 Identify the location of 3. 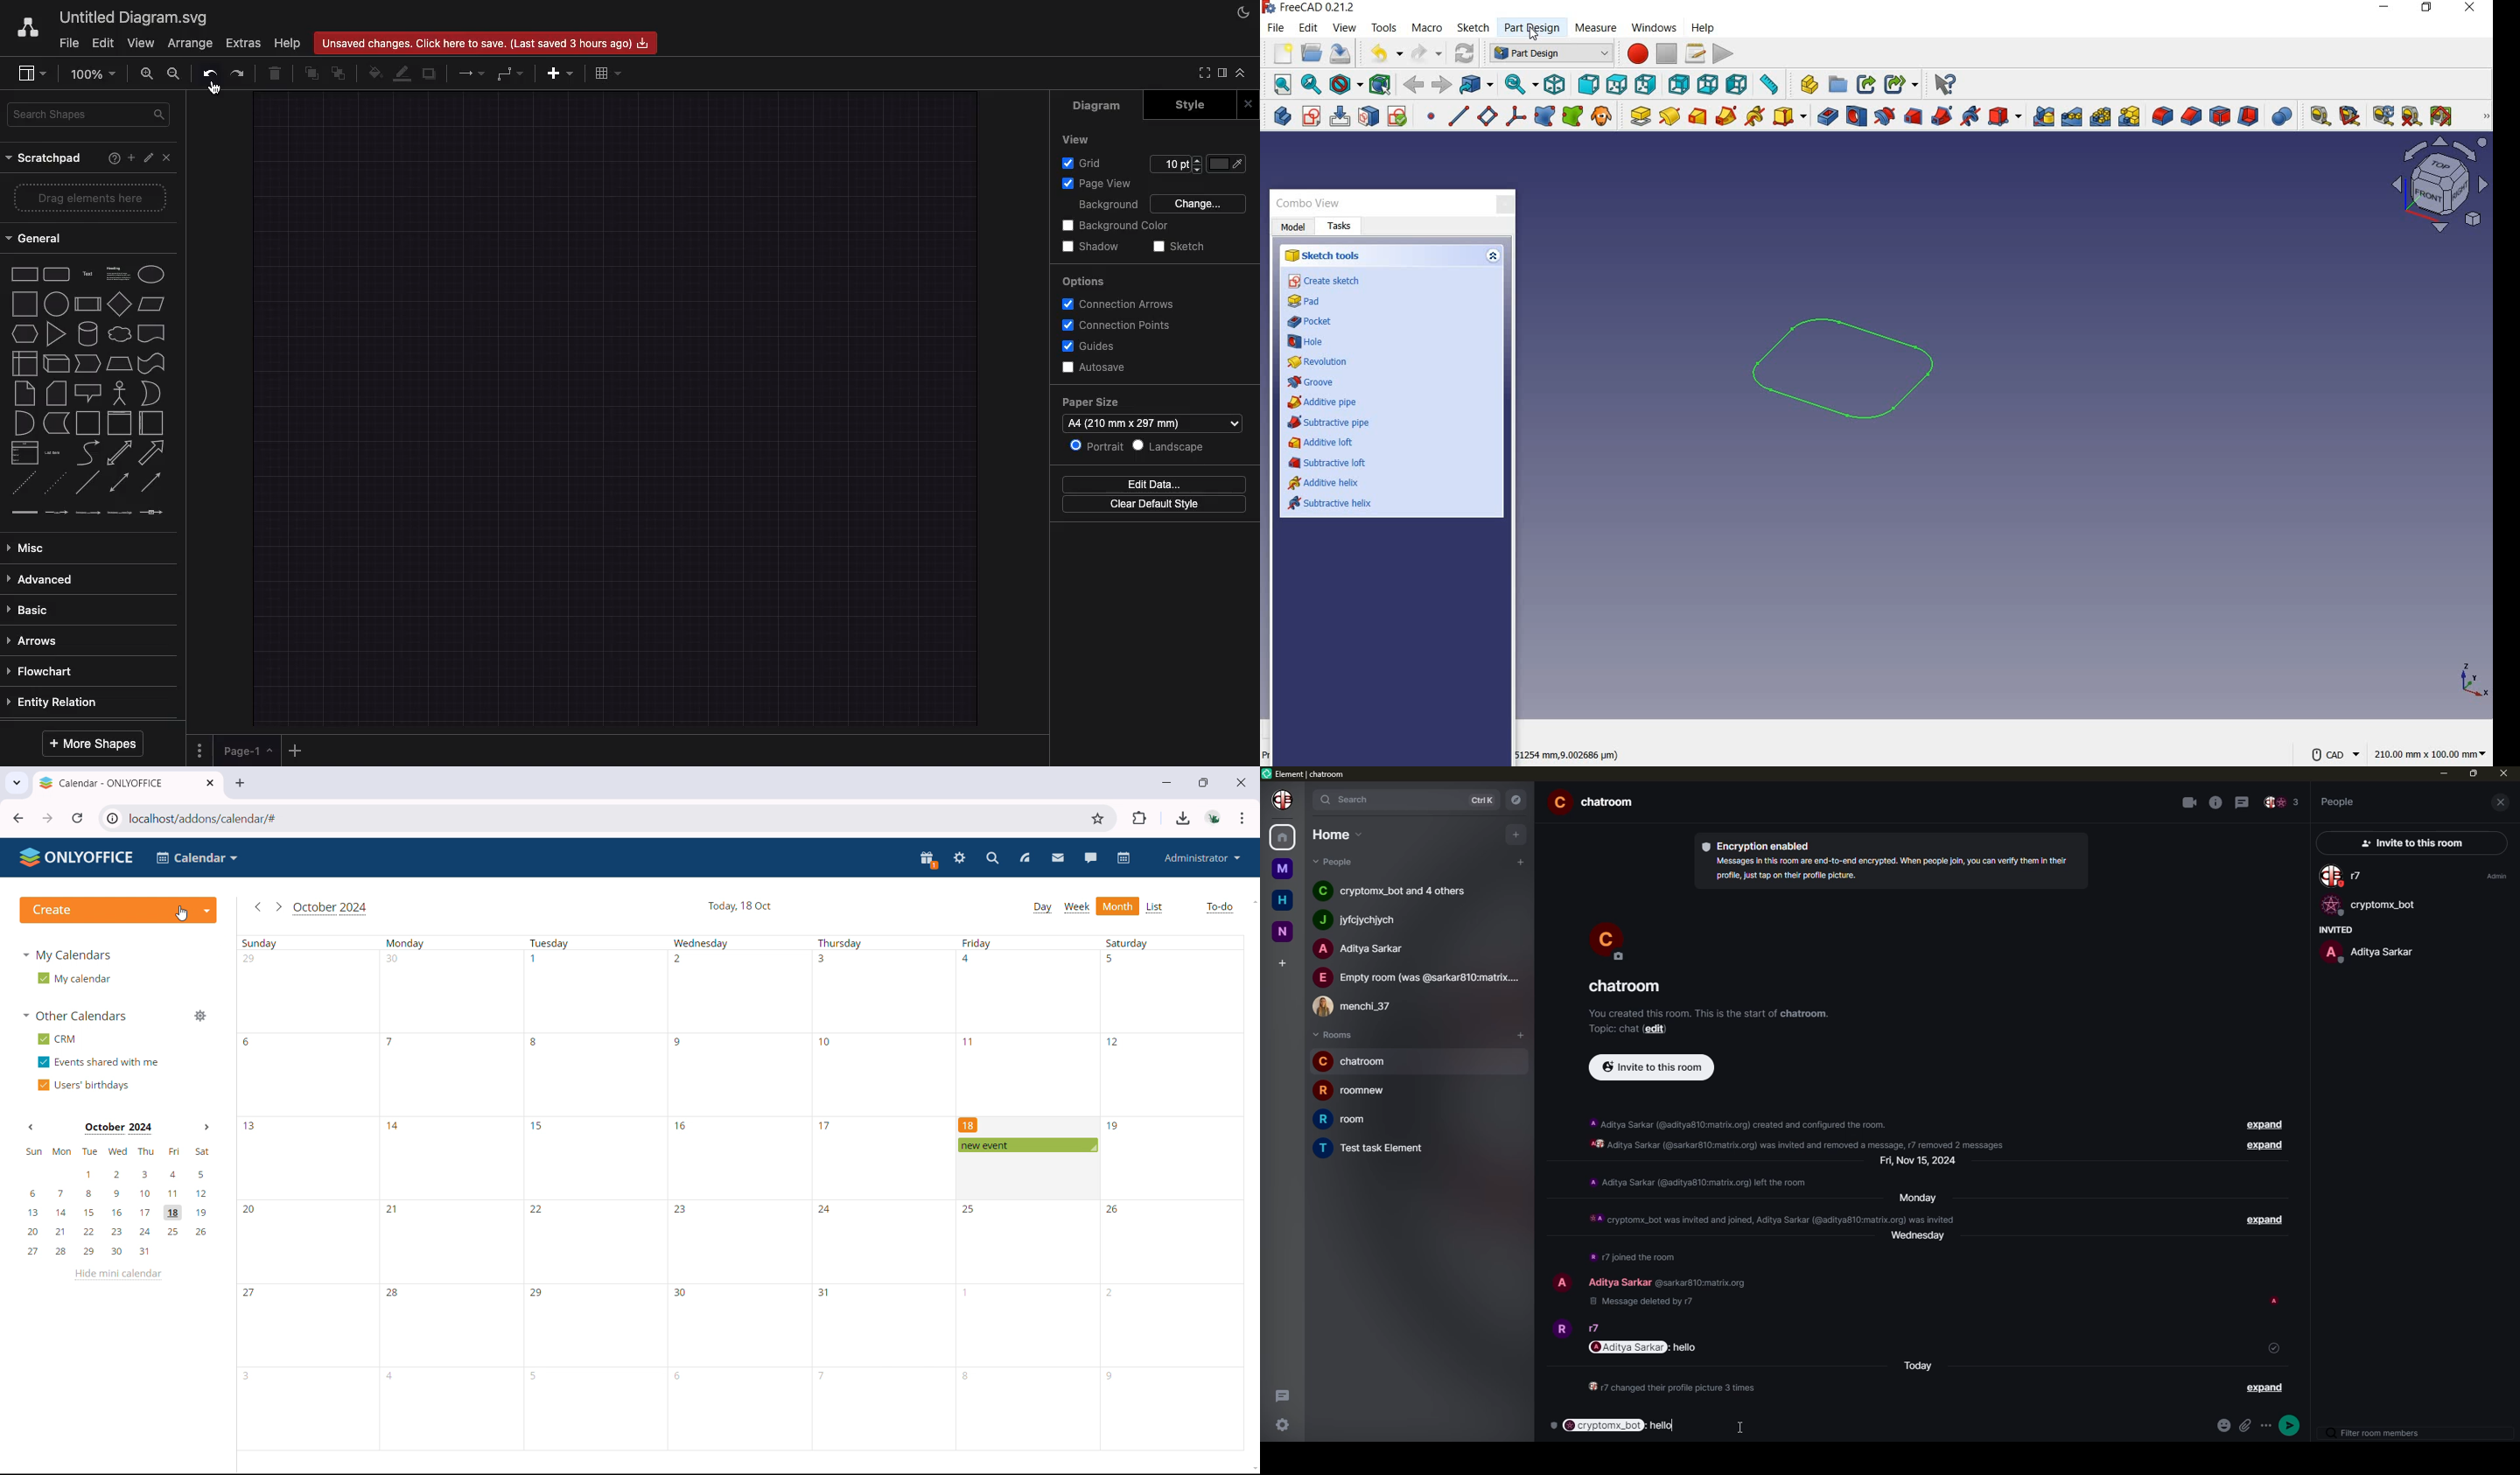
(249, 1376).